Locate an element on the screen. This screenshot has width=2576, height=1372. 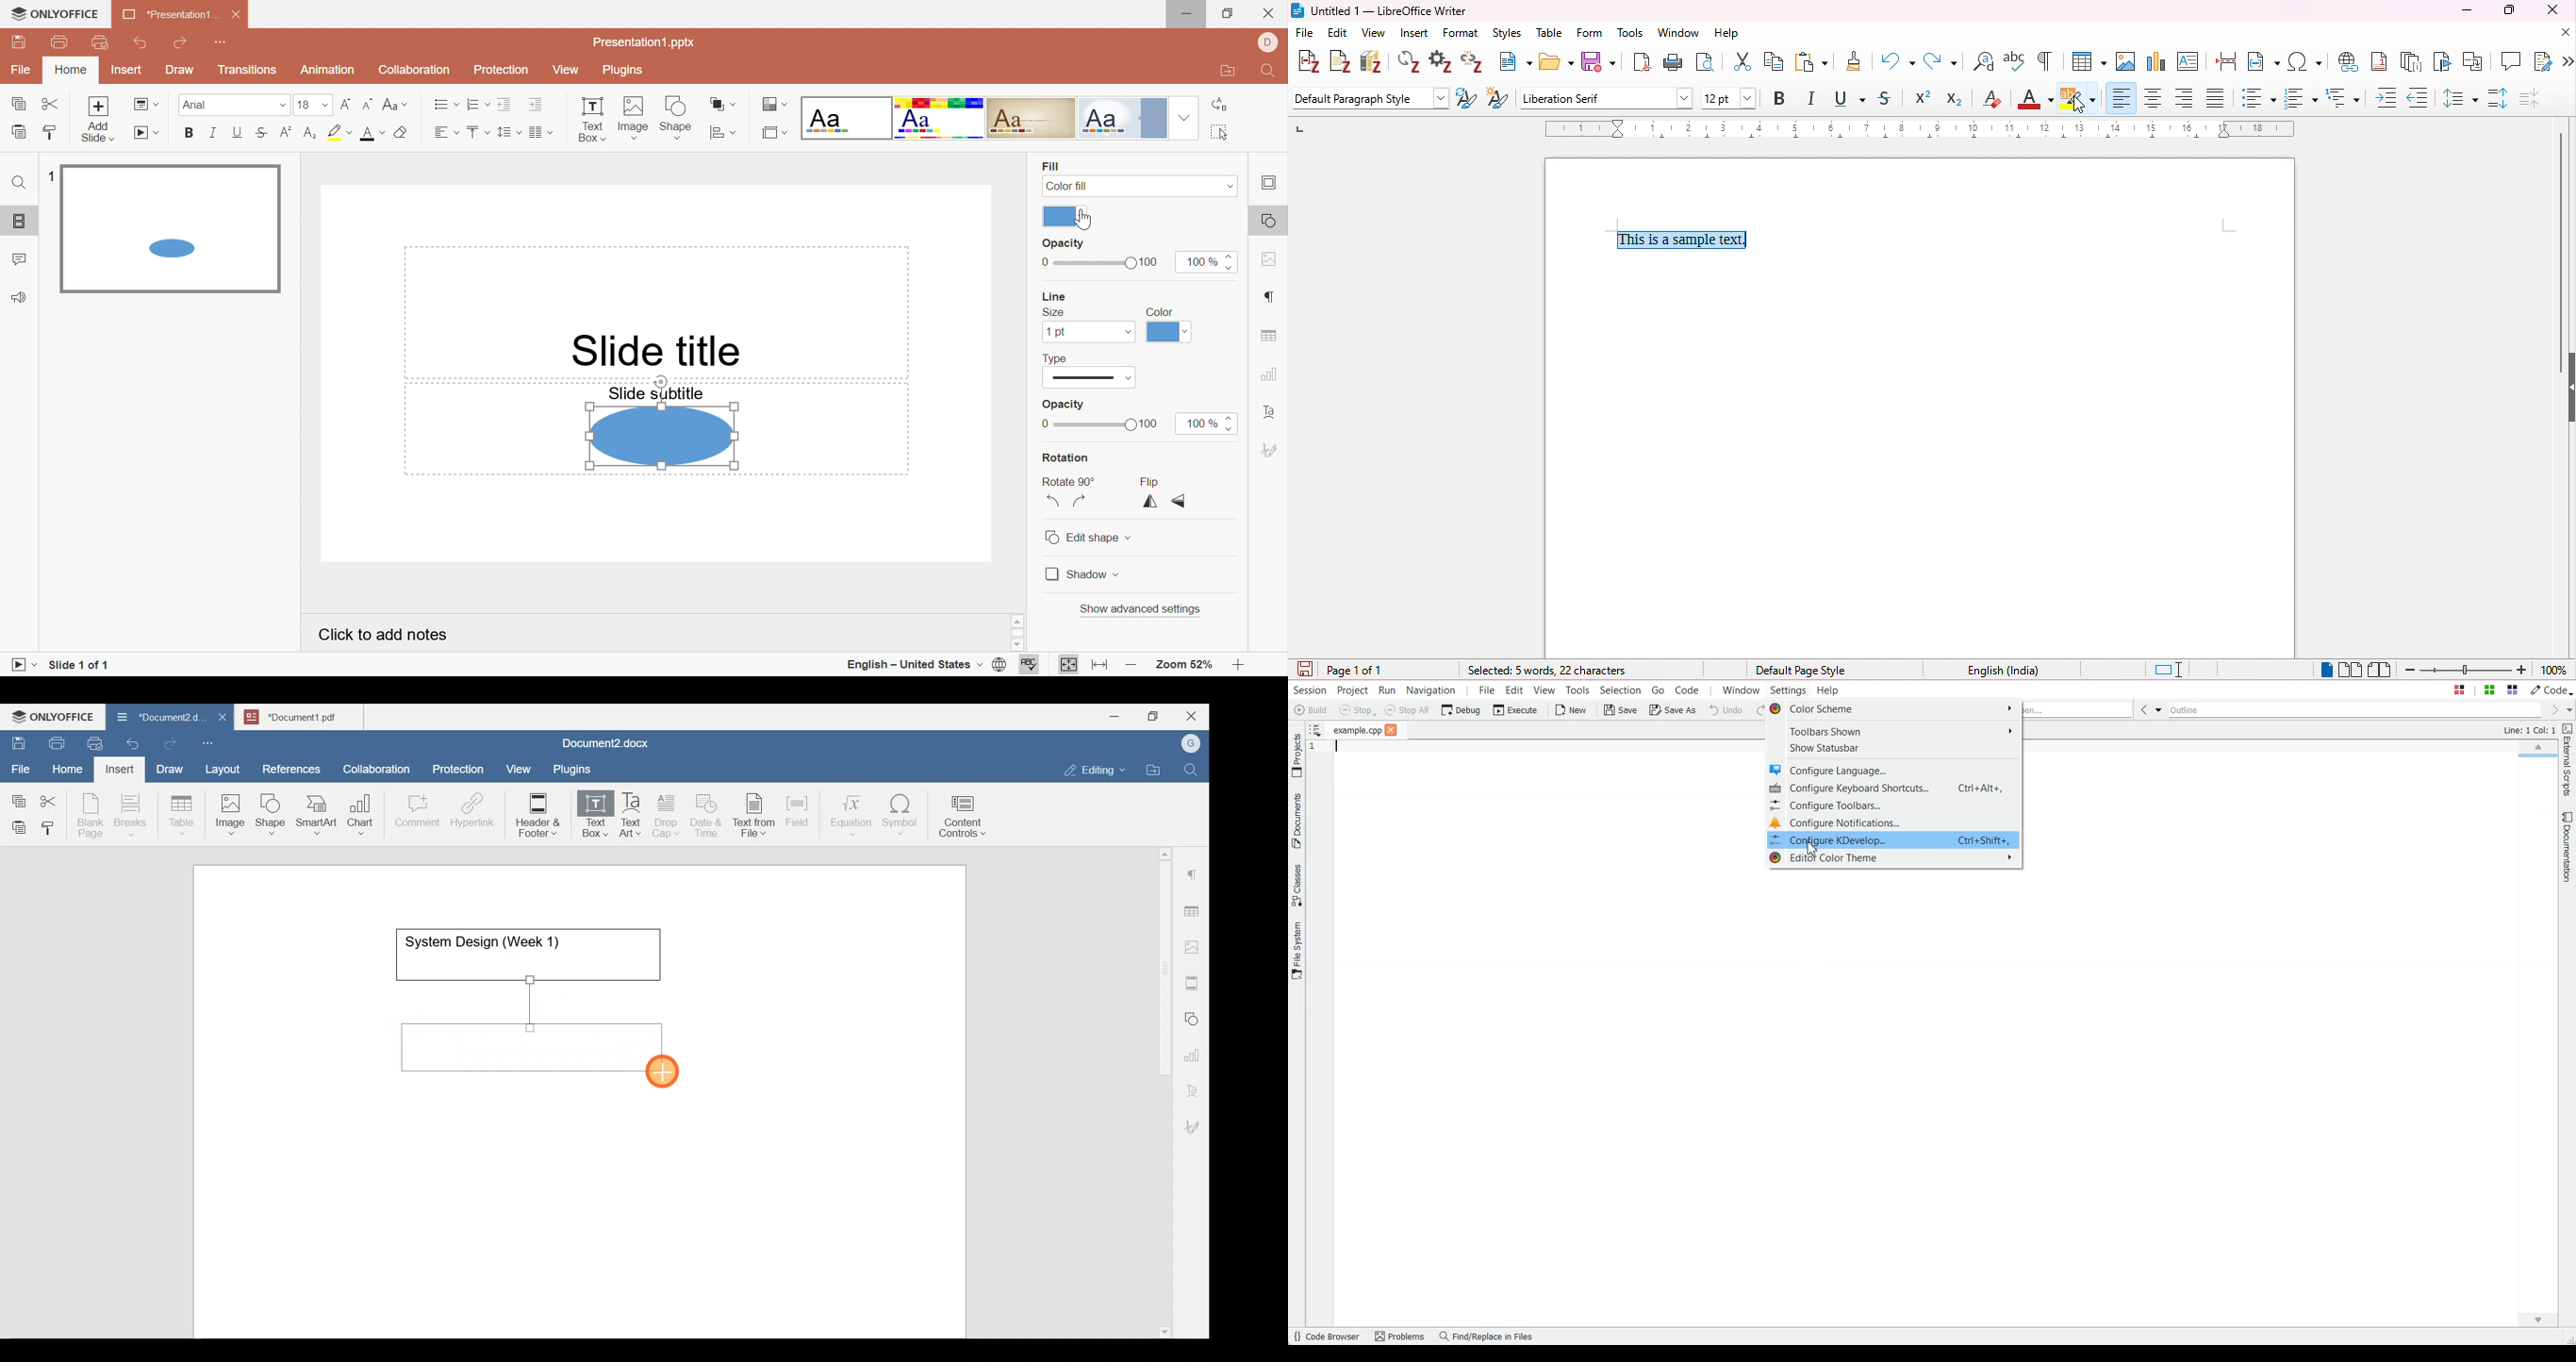
Bullets is located at coordinates (445, 105).